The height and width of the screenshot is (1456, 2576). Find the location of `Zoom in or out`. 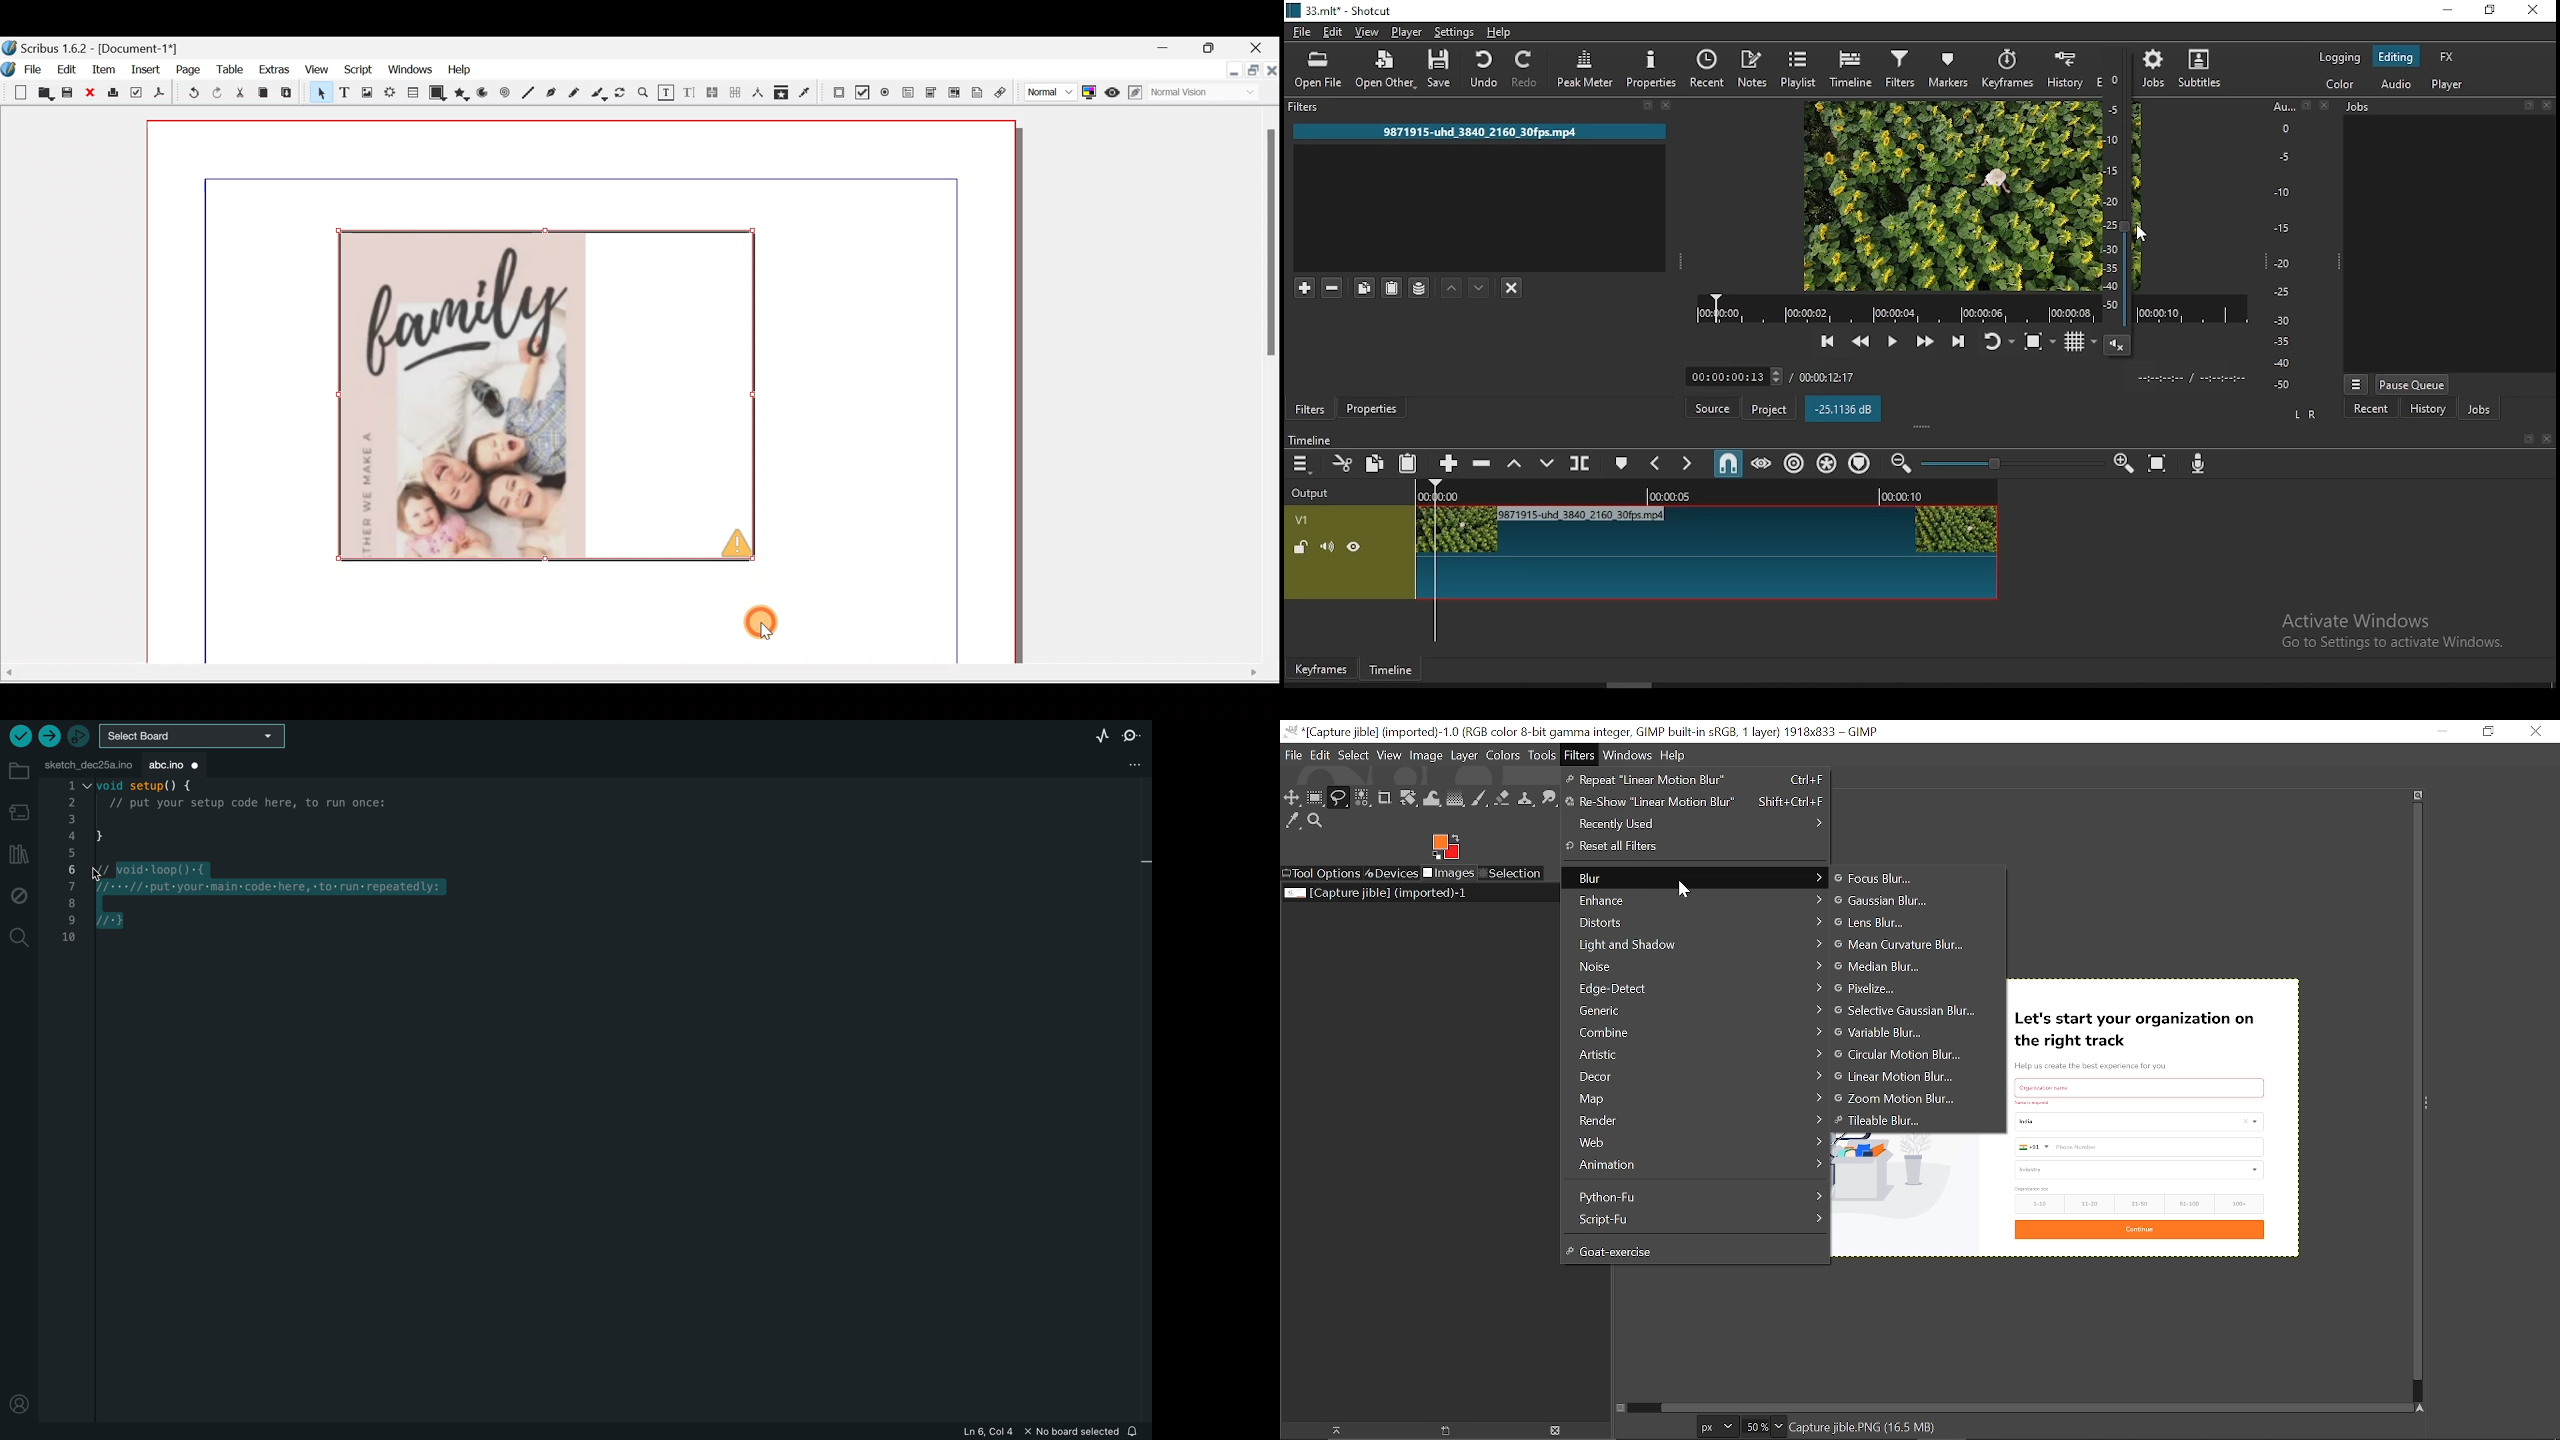

Zoom in or out is located at coordinates (642, 96).